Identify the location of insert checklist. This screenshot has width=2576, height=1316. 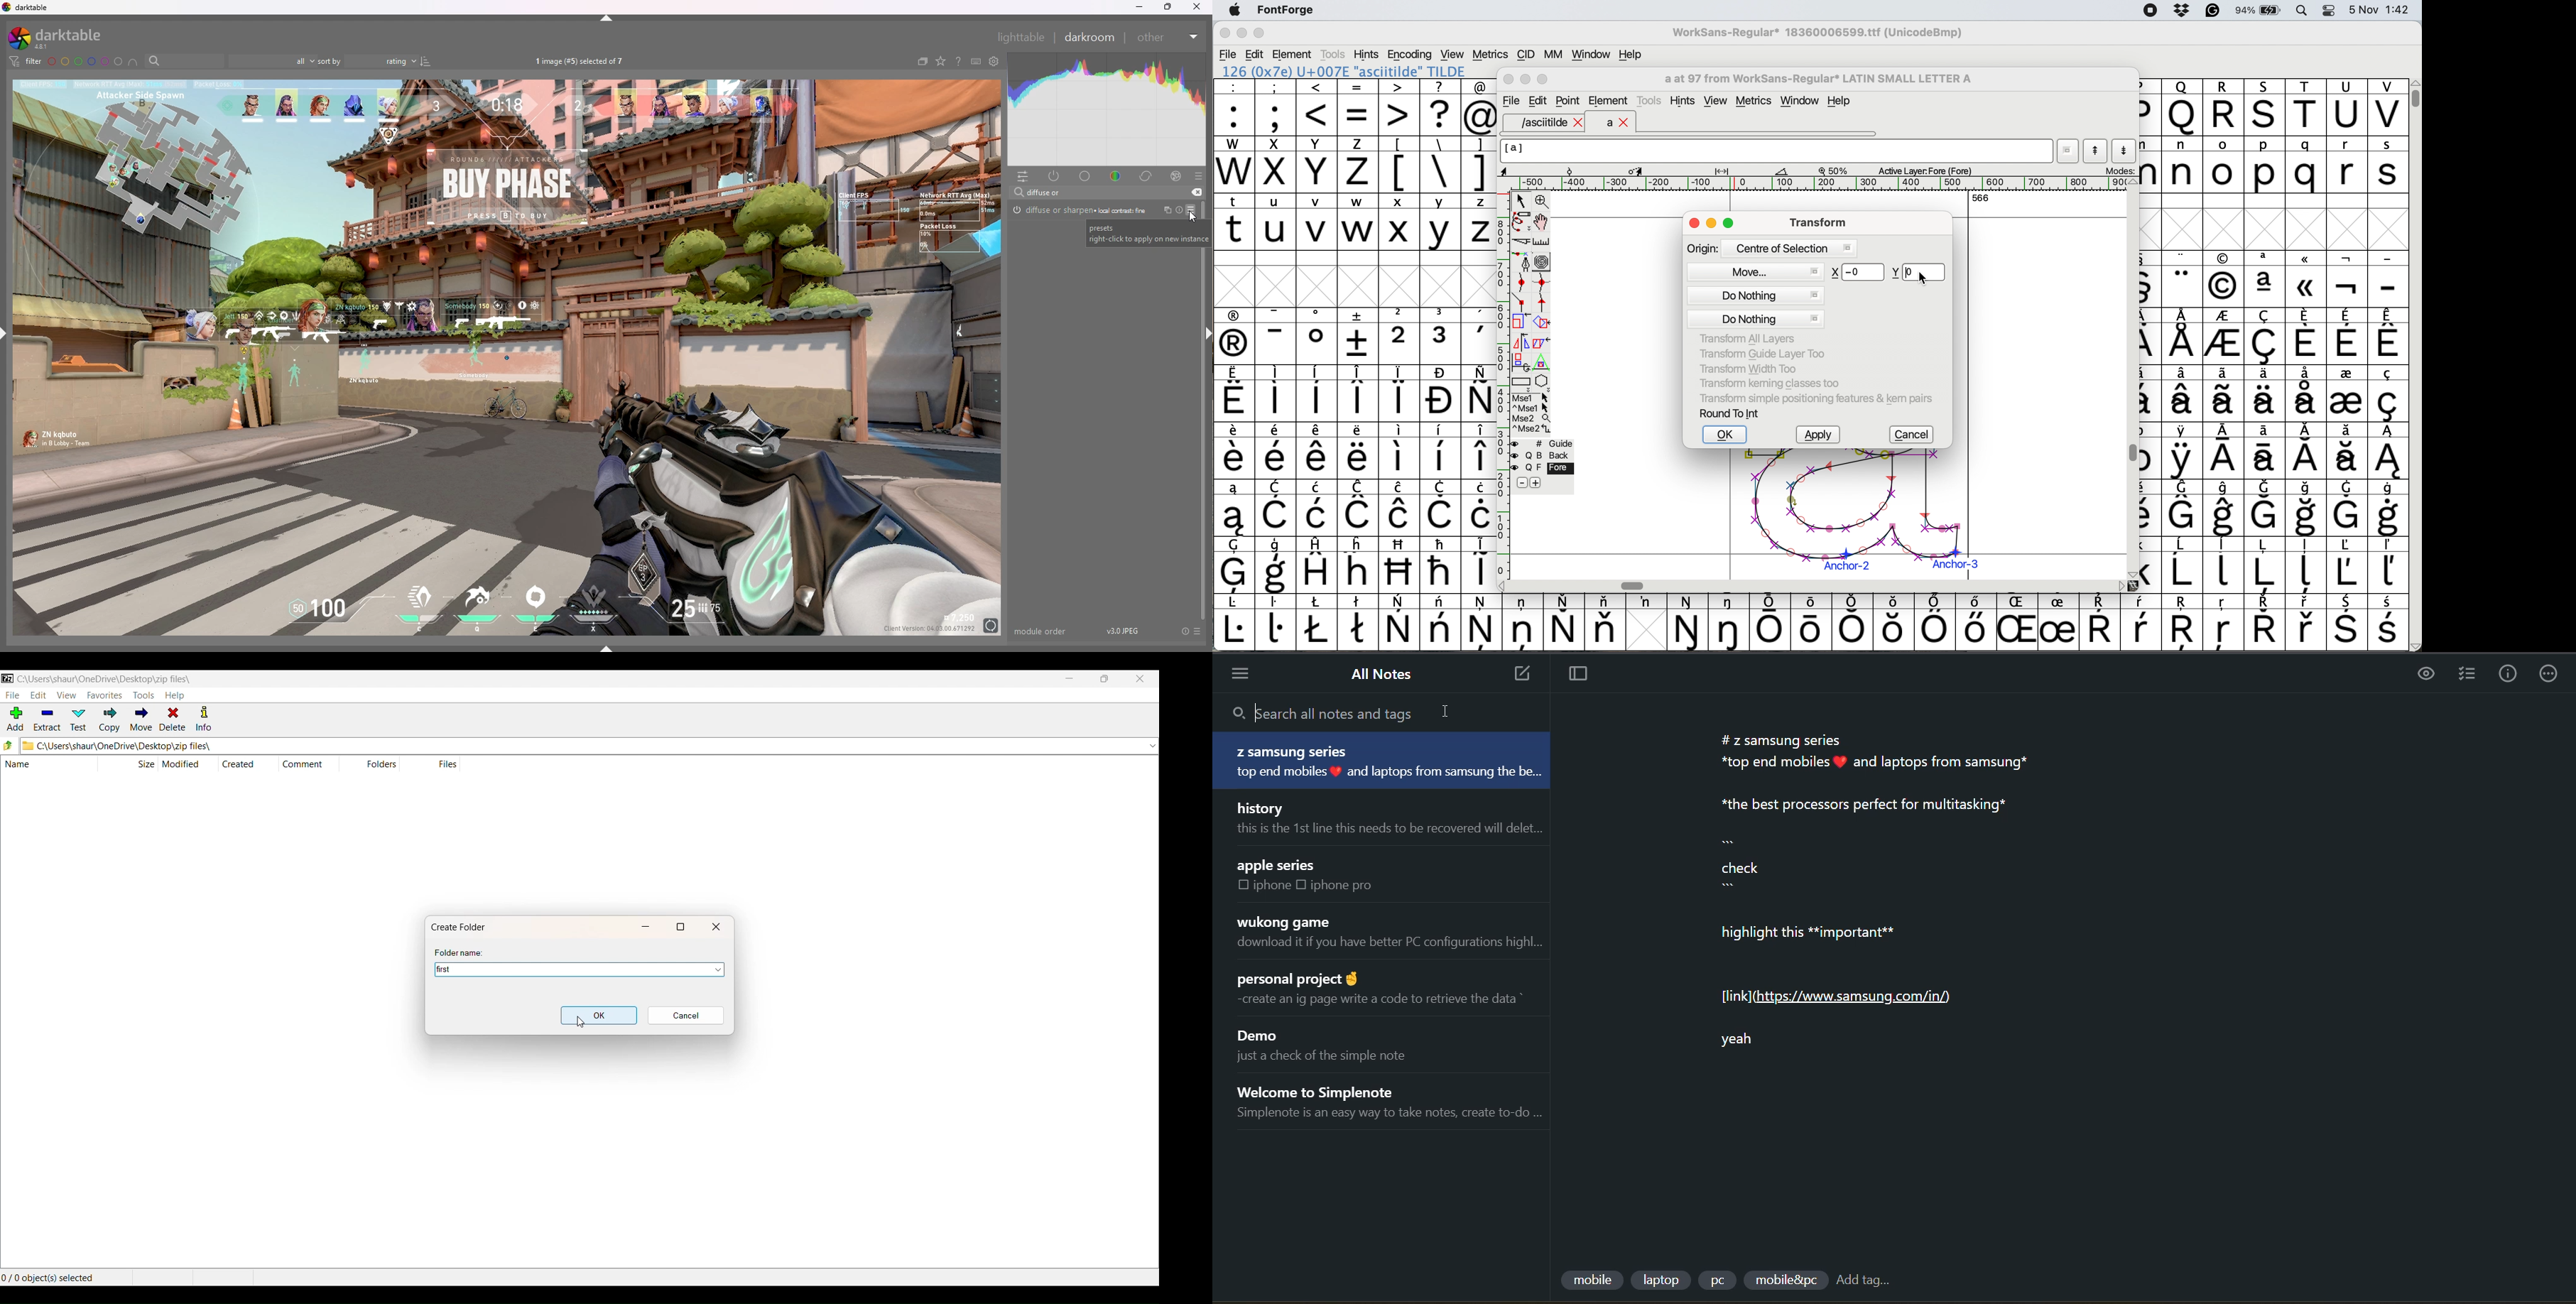
(2463, 675).